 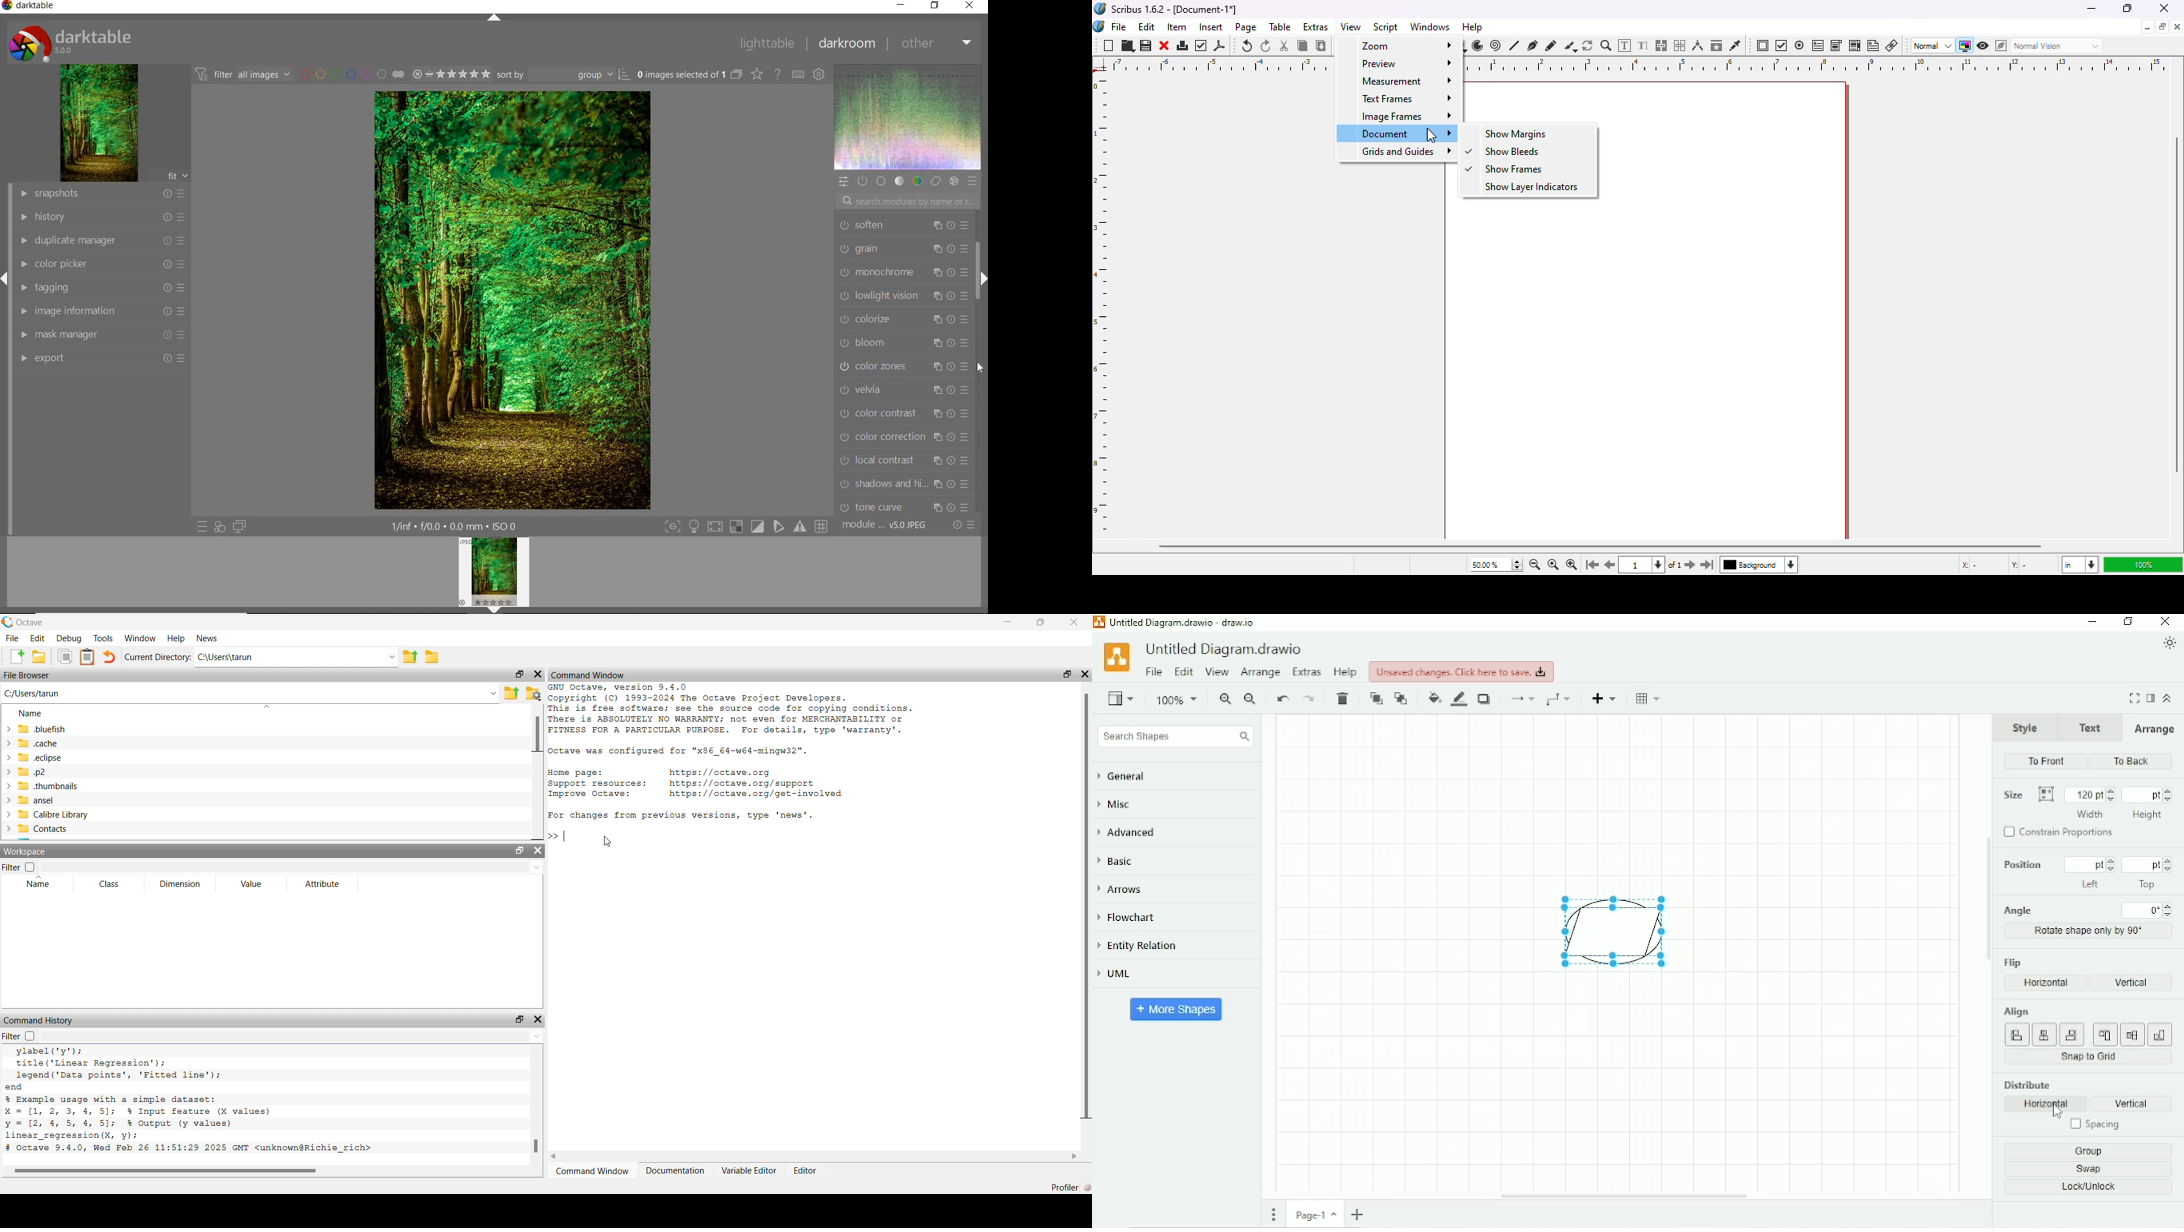 I want to click on UML, so click(x=1123, y=975).